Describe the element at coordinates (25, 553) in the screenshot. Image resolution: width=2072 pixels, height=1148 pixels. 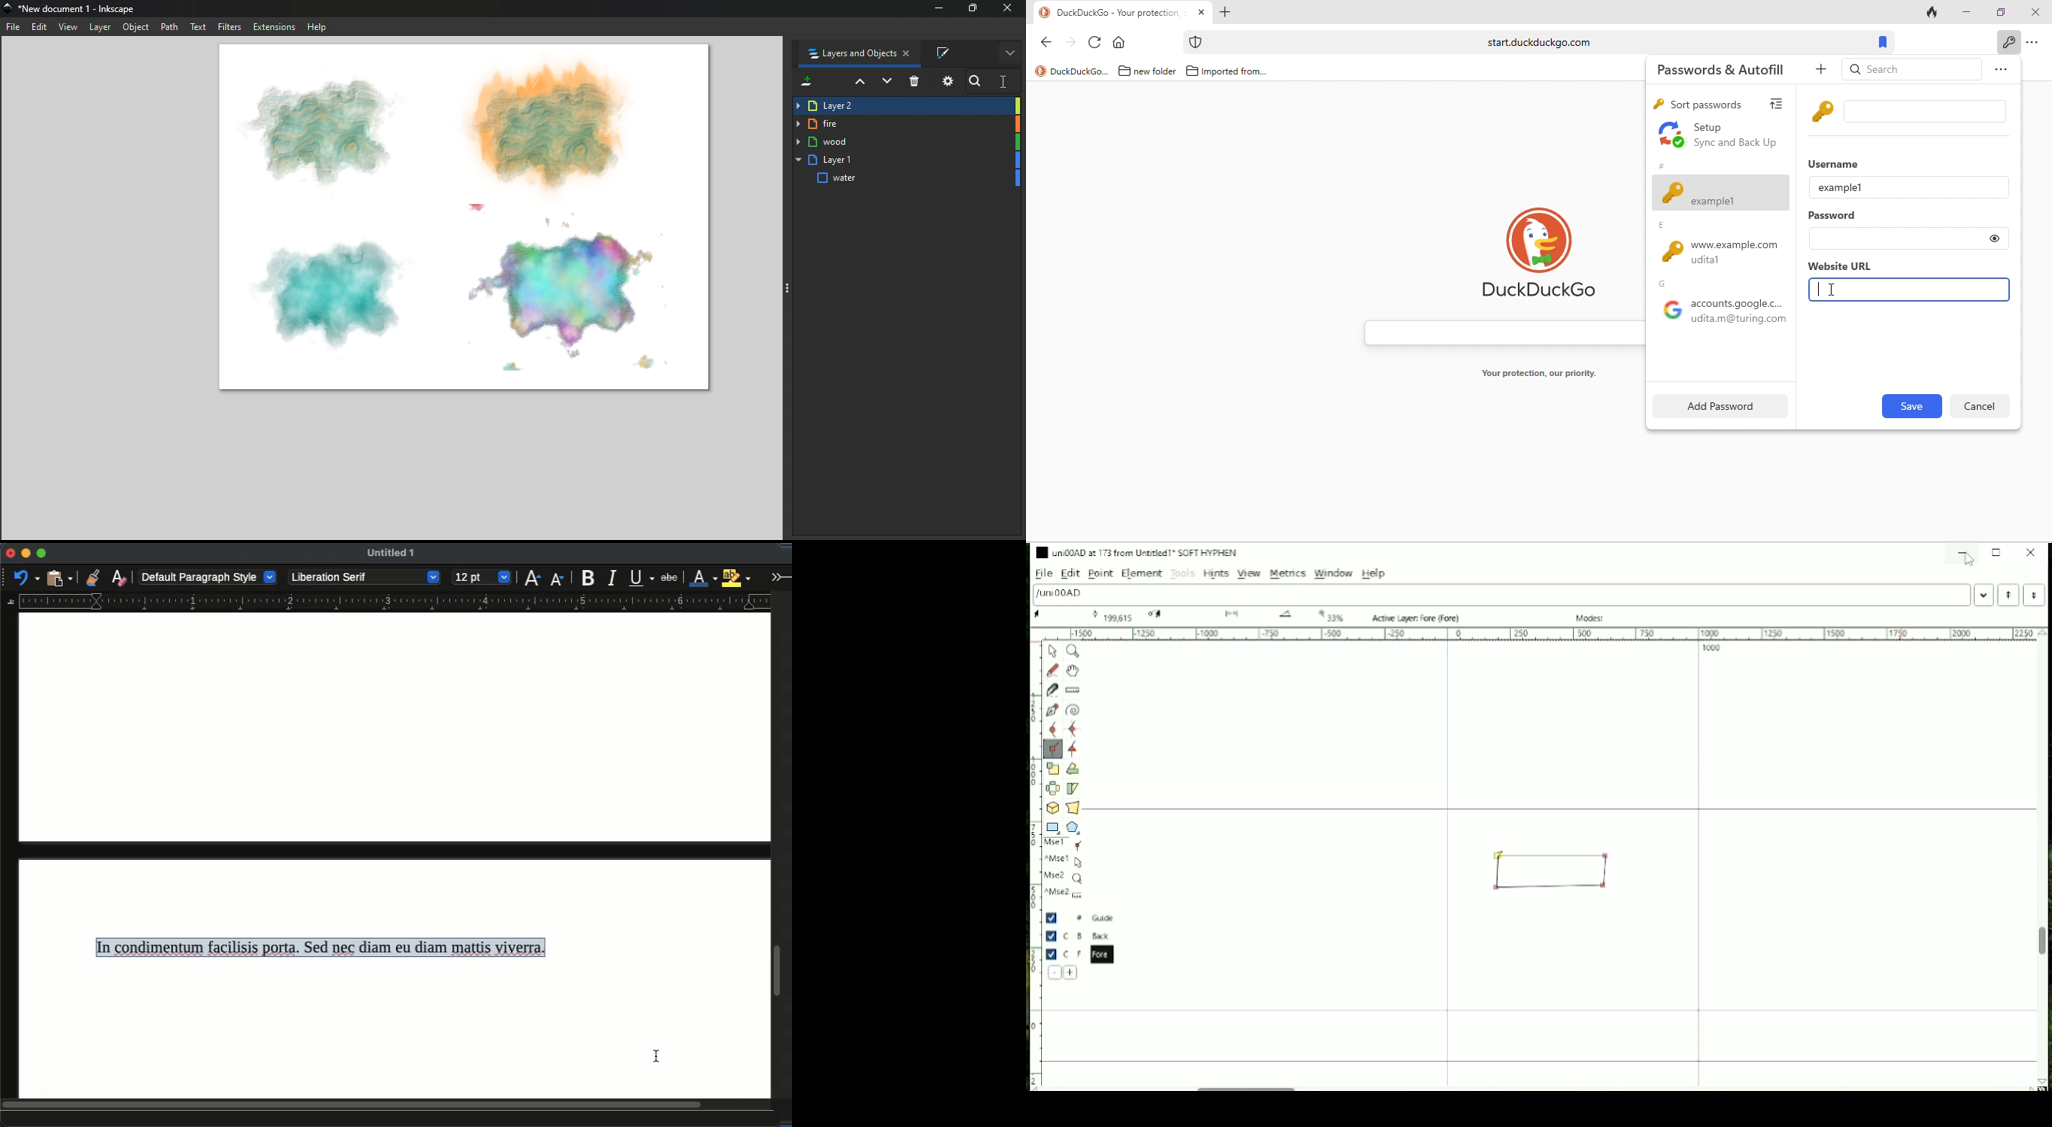
I see `minimize` at that location.